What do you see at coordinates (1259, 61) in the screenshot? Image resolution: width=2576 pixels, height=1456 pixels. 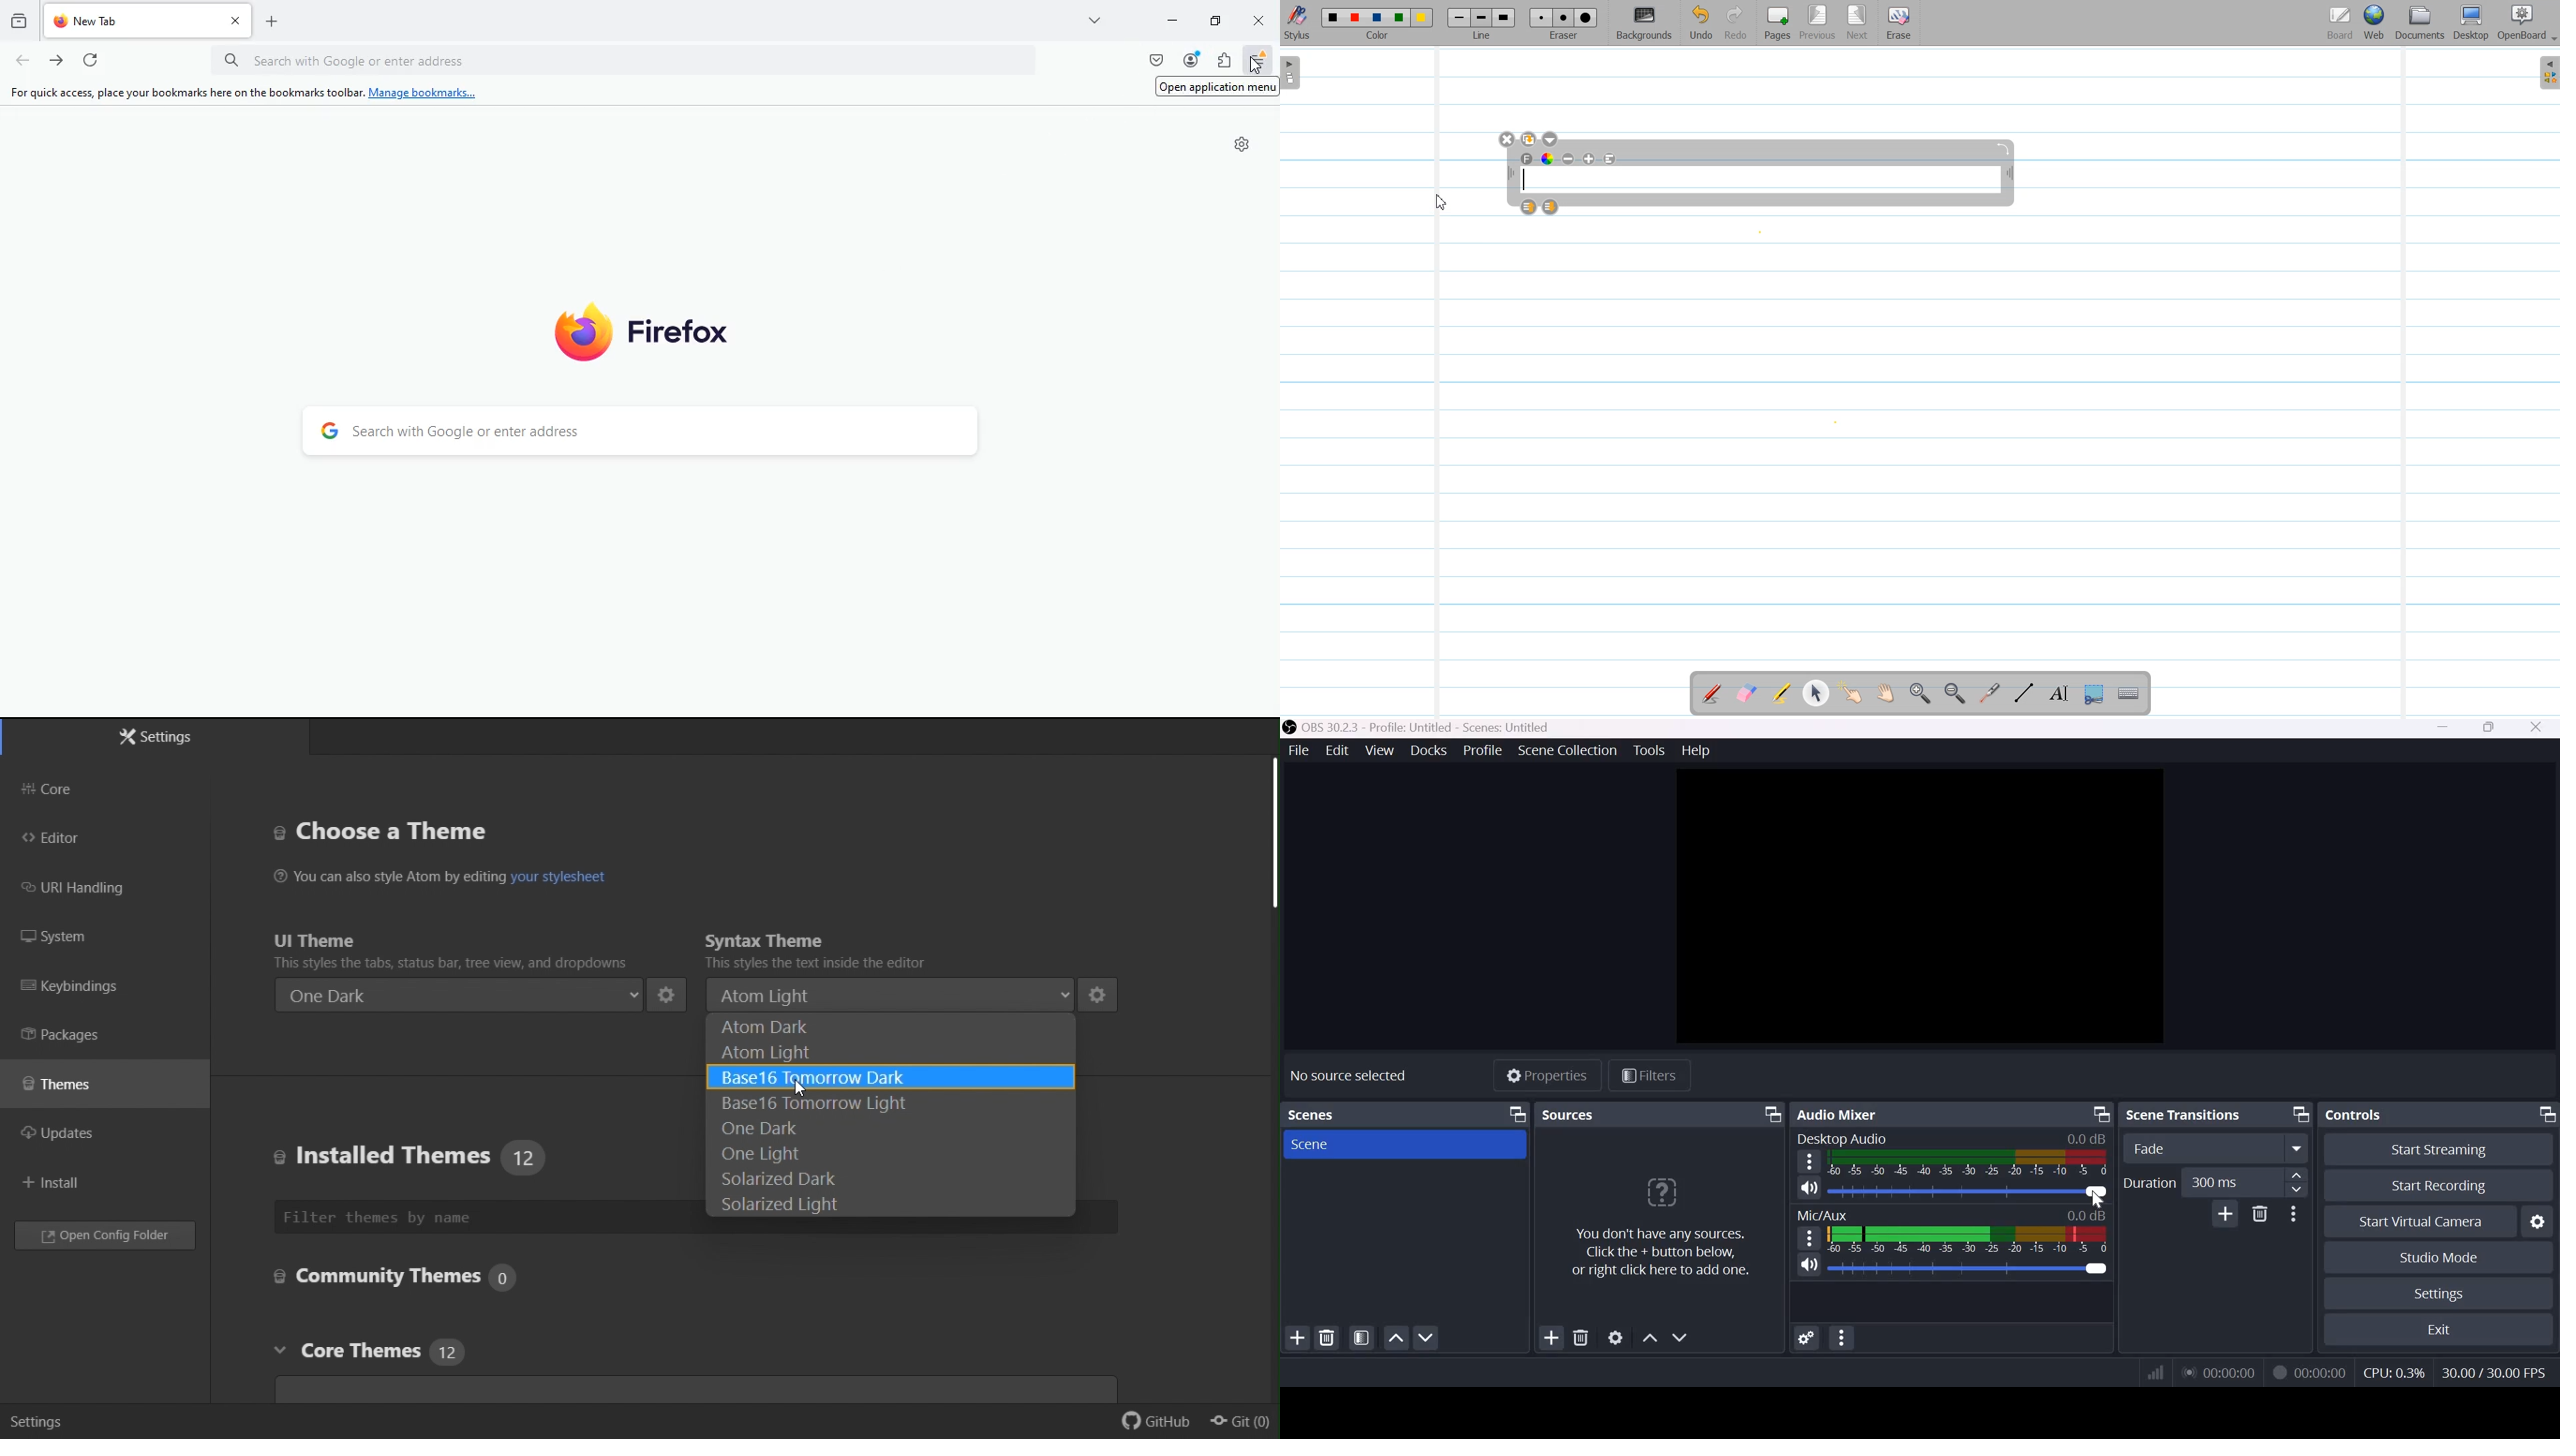 I see `menu` at bounding box center [1259, 61].